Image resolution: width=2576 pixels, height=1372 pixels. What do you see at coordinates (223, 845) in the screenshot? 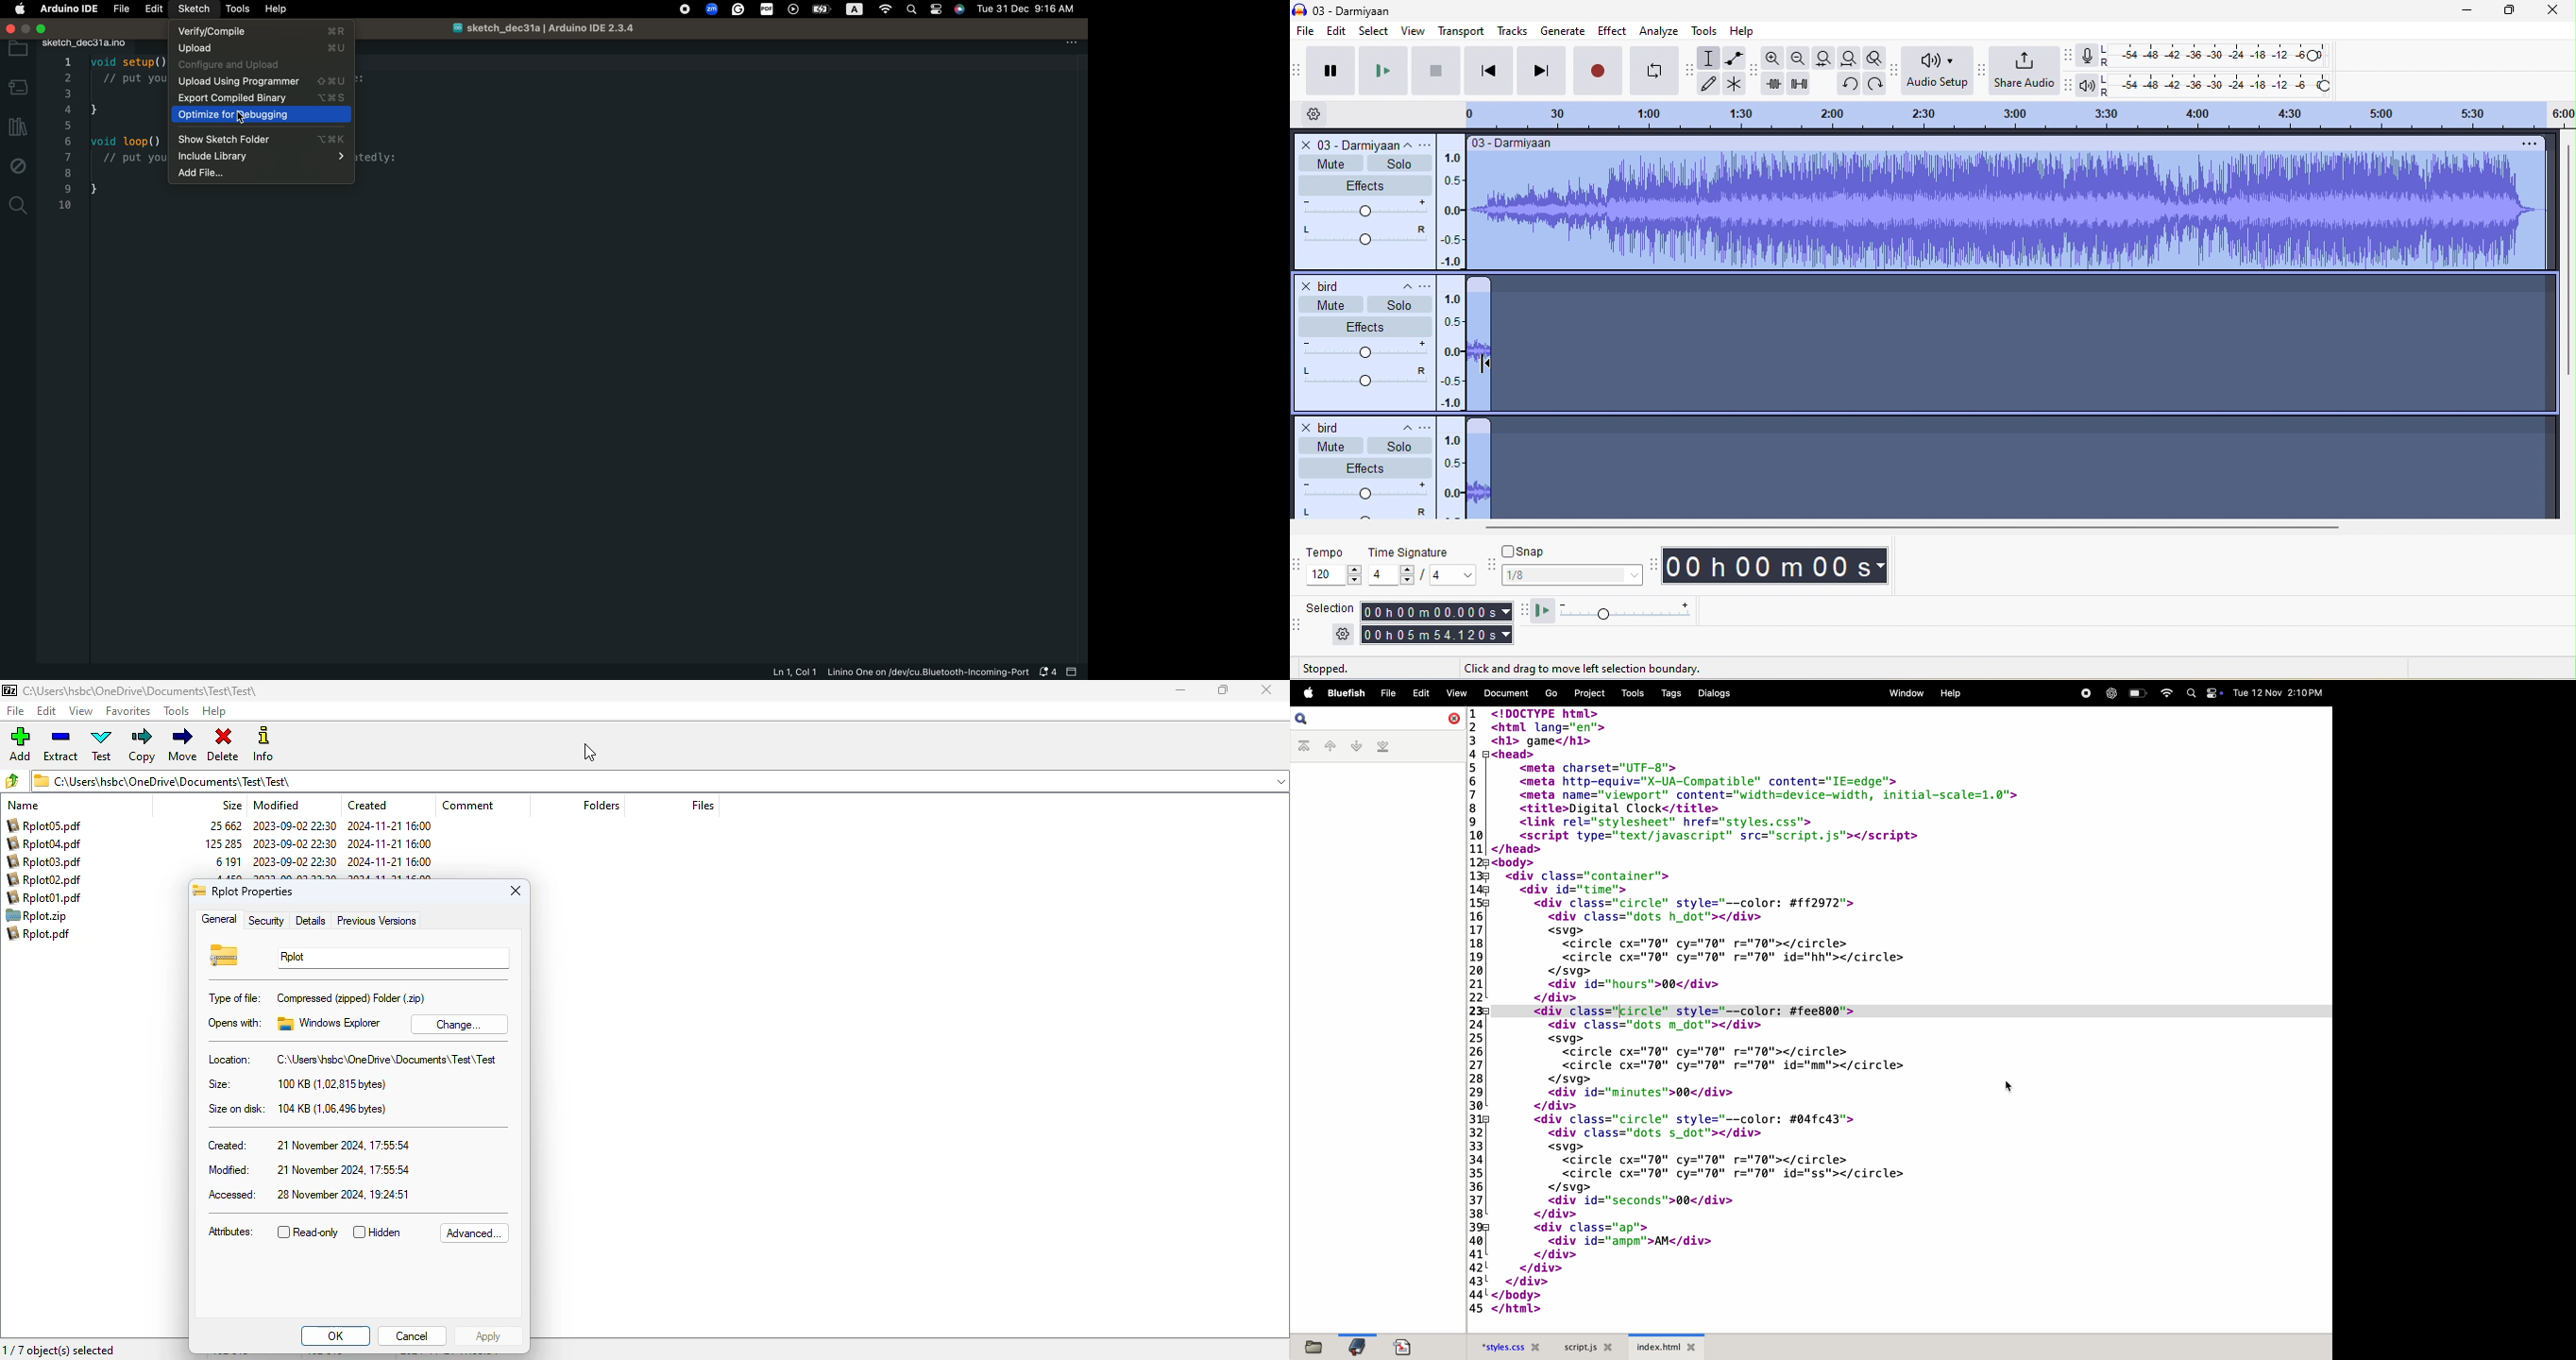
I see `size` at bounding box center [223, 845].